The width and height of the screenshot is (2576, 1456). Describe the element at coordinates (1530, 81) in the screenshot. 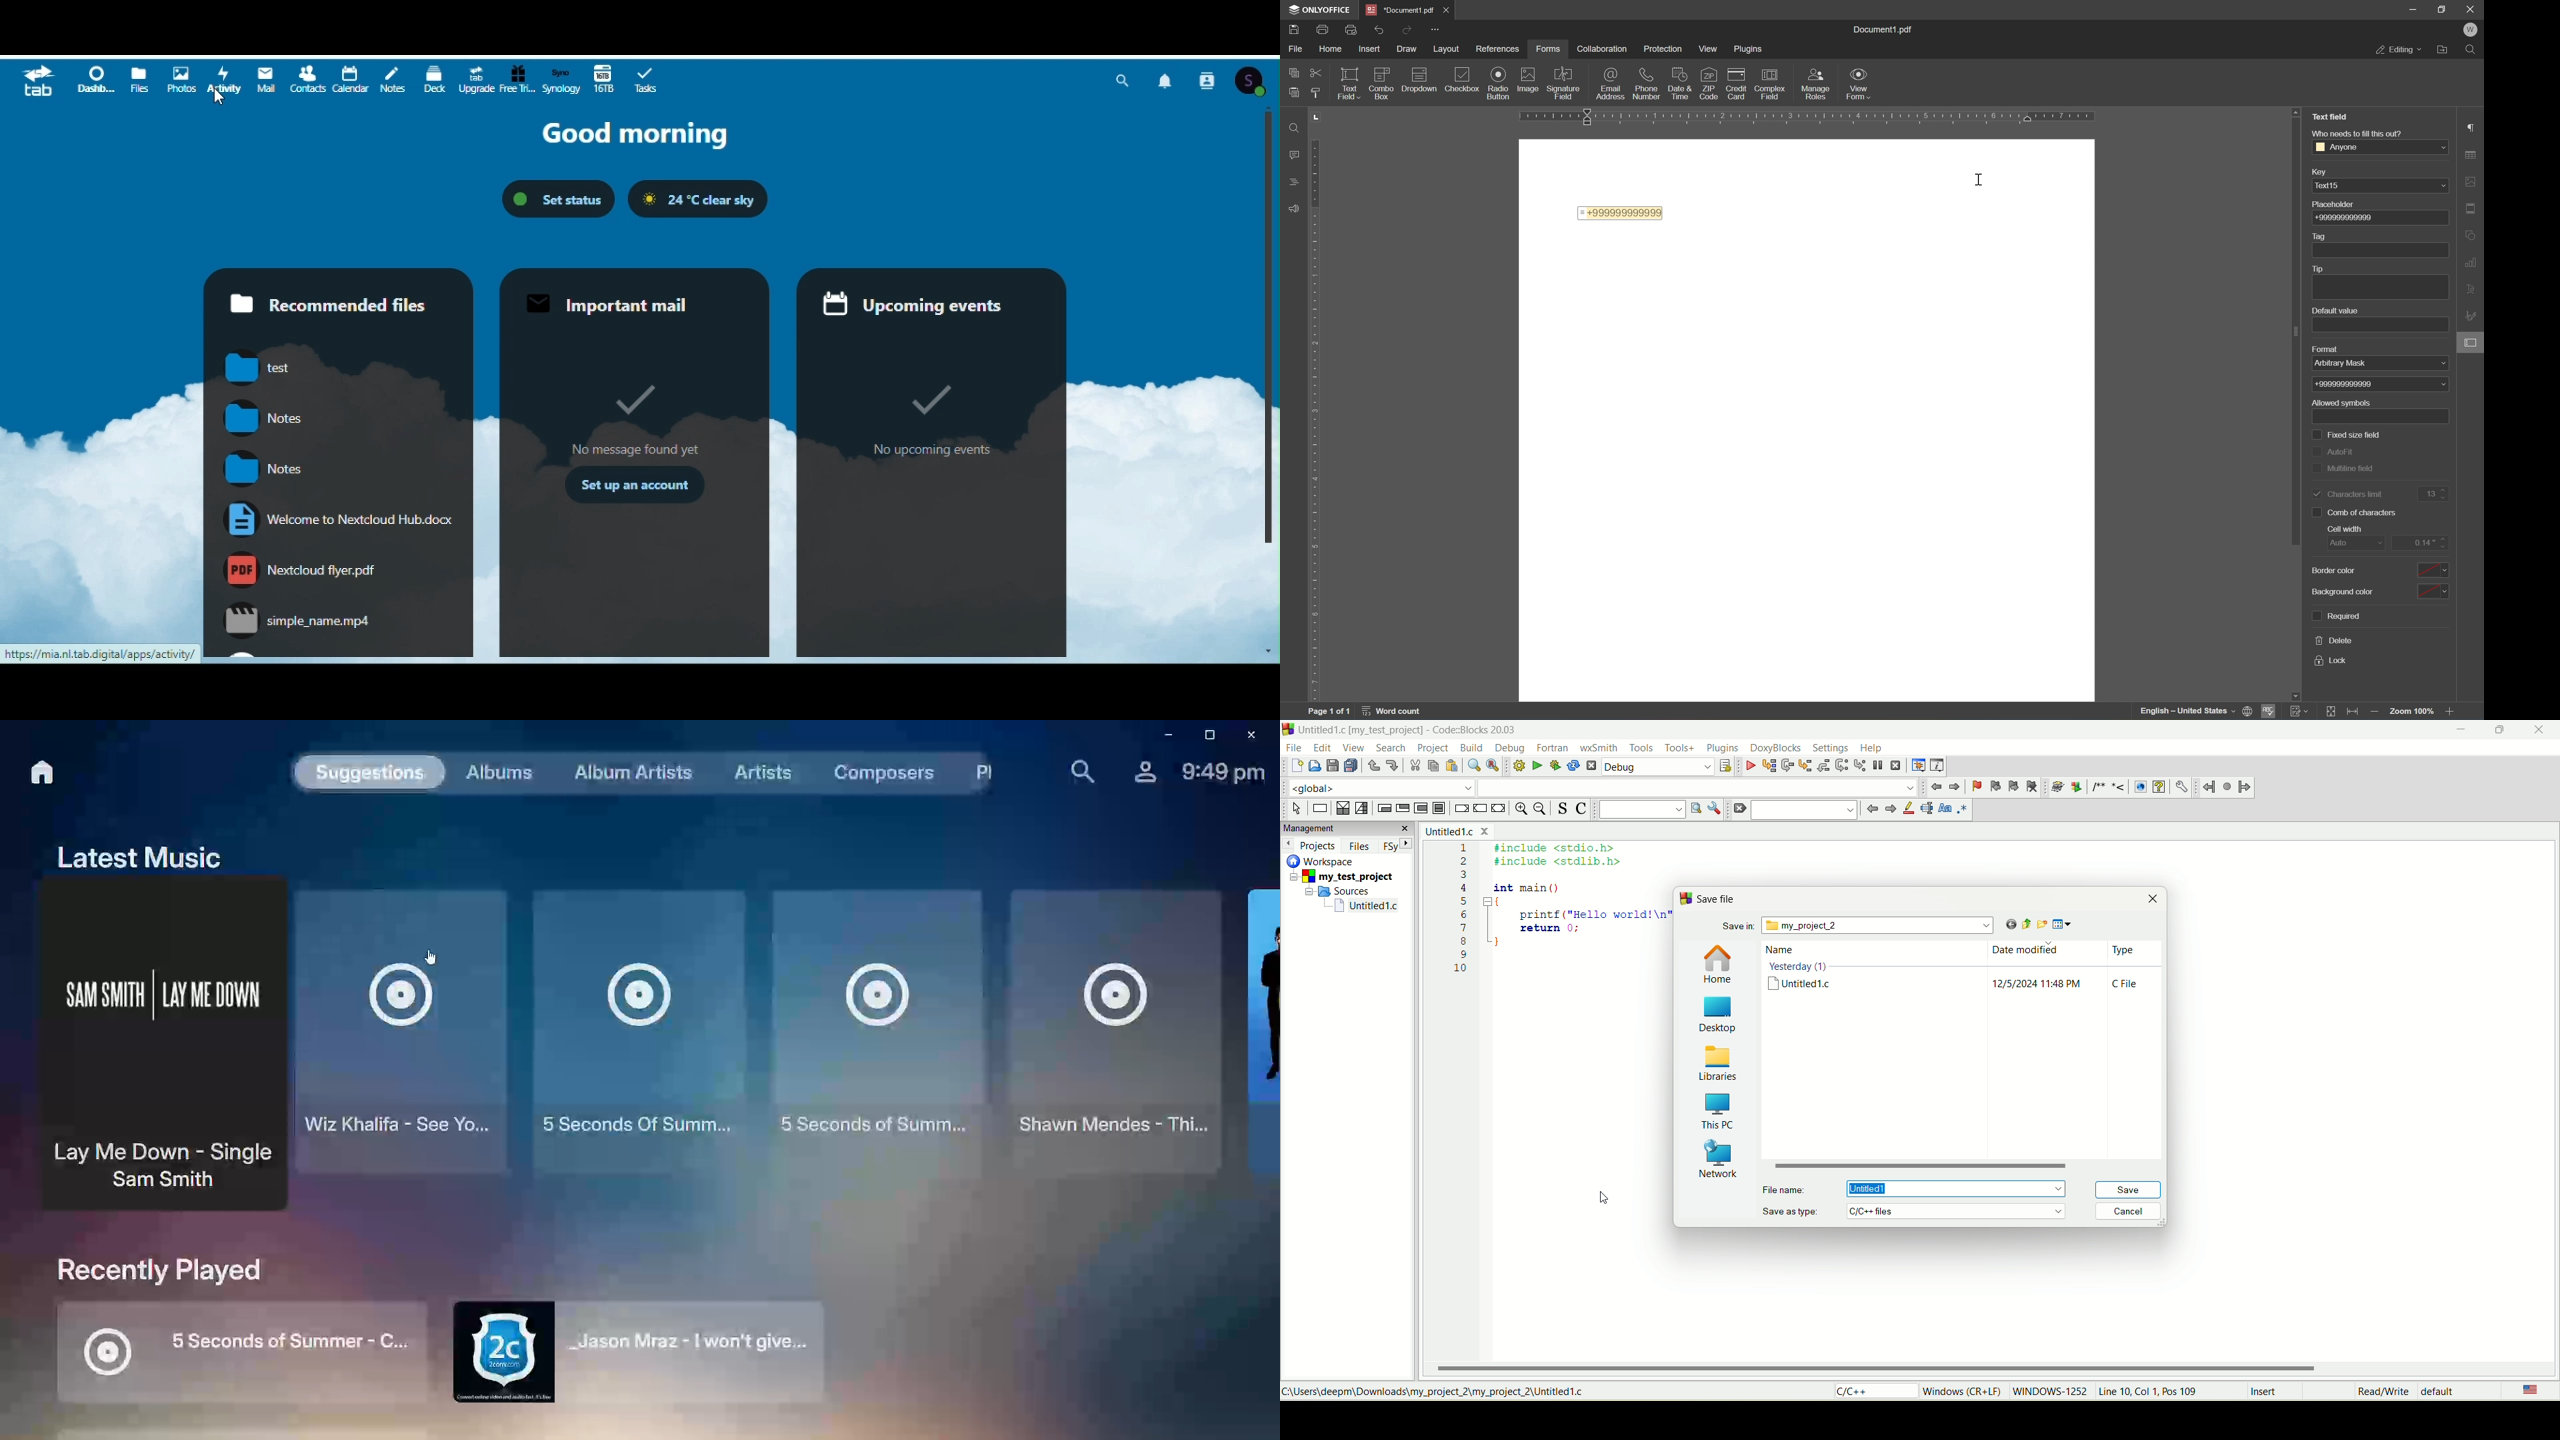

I see `image` at that location.